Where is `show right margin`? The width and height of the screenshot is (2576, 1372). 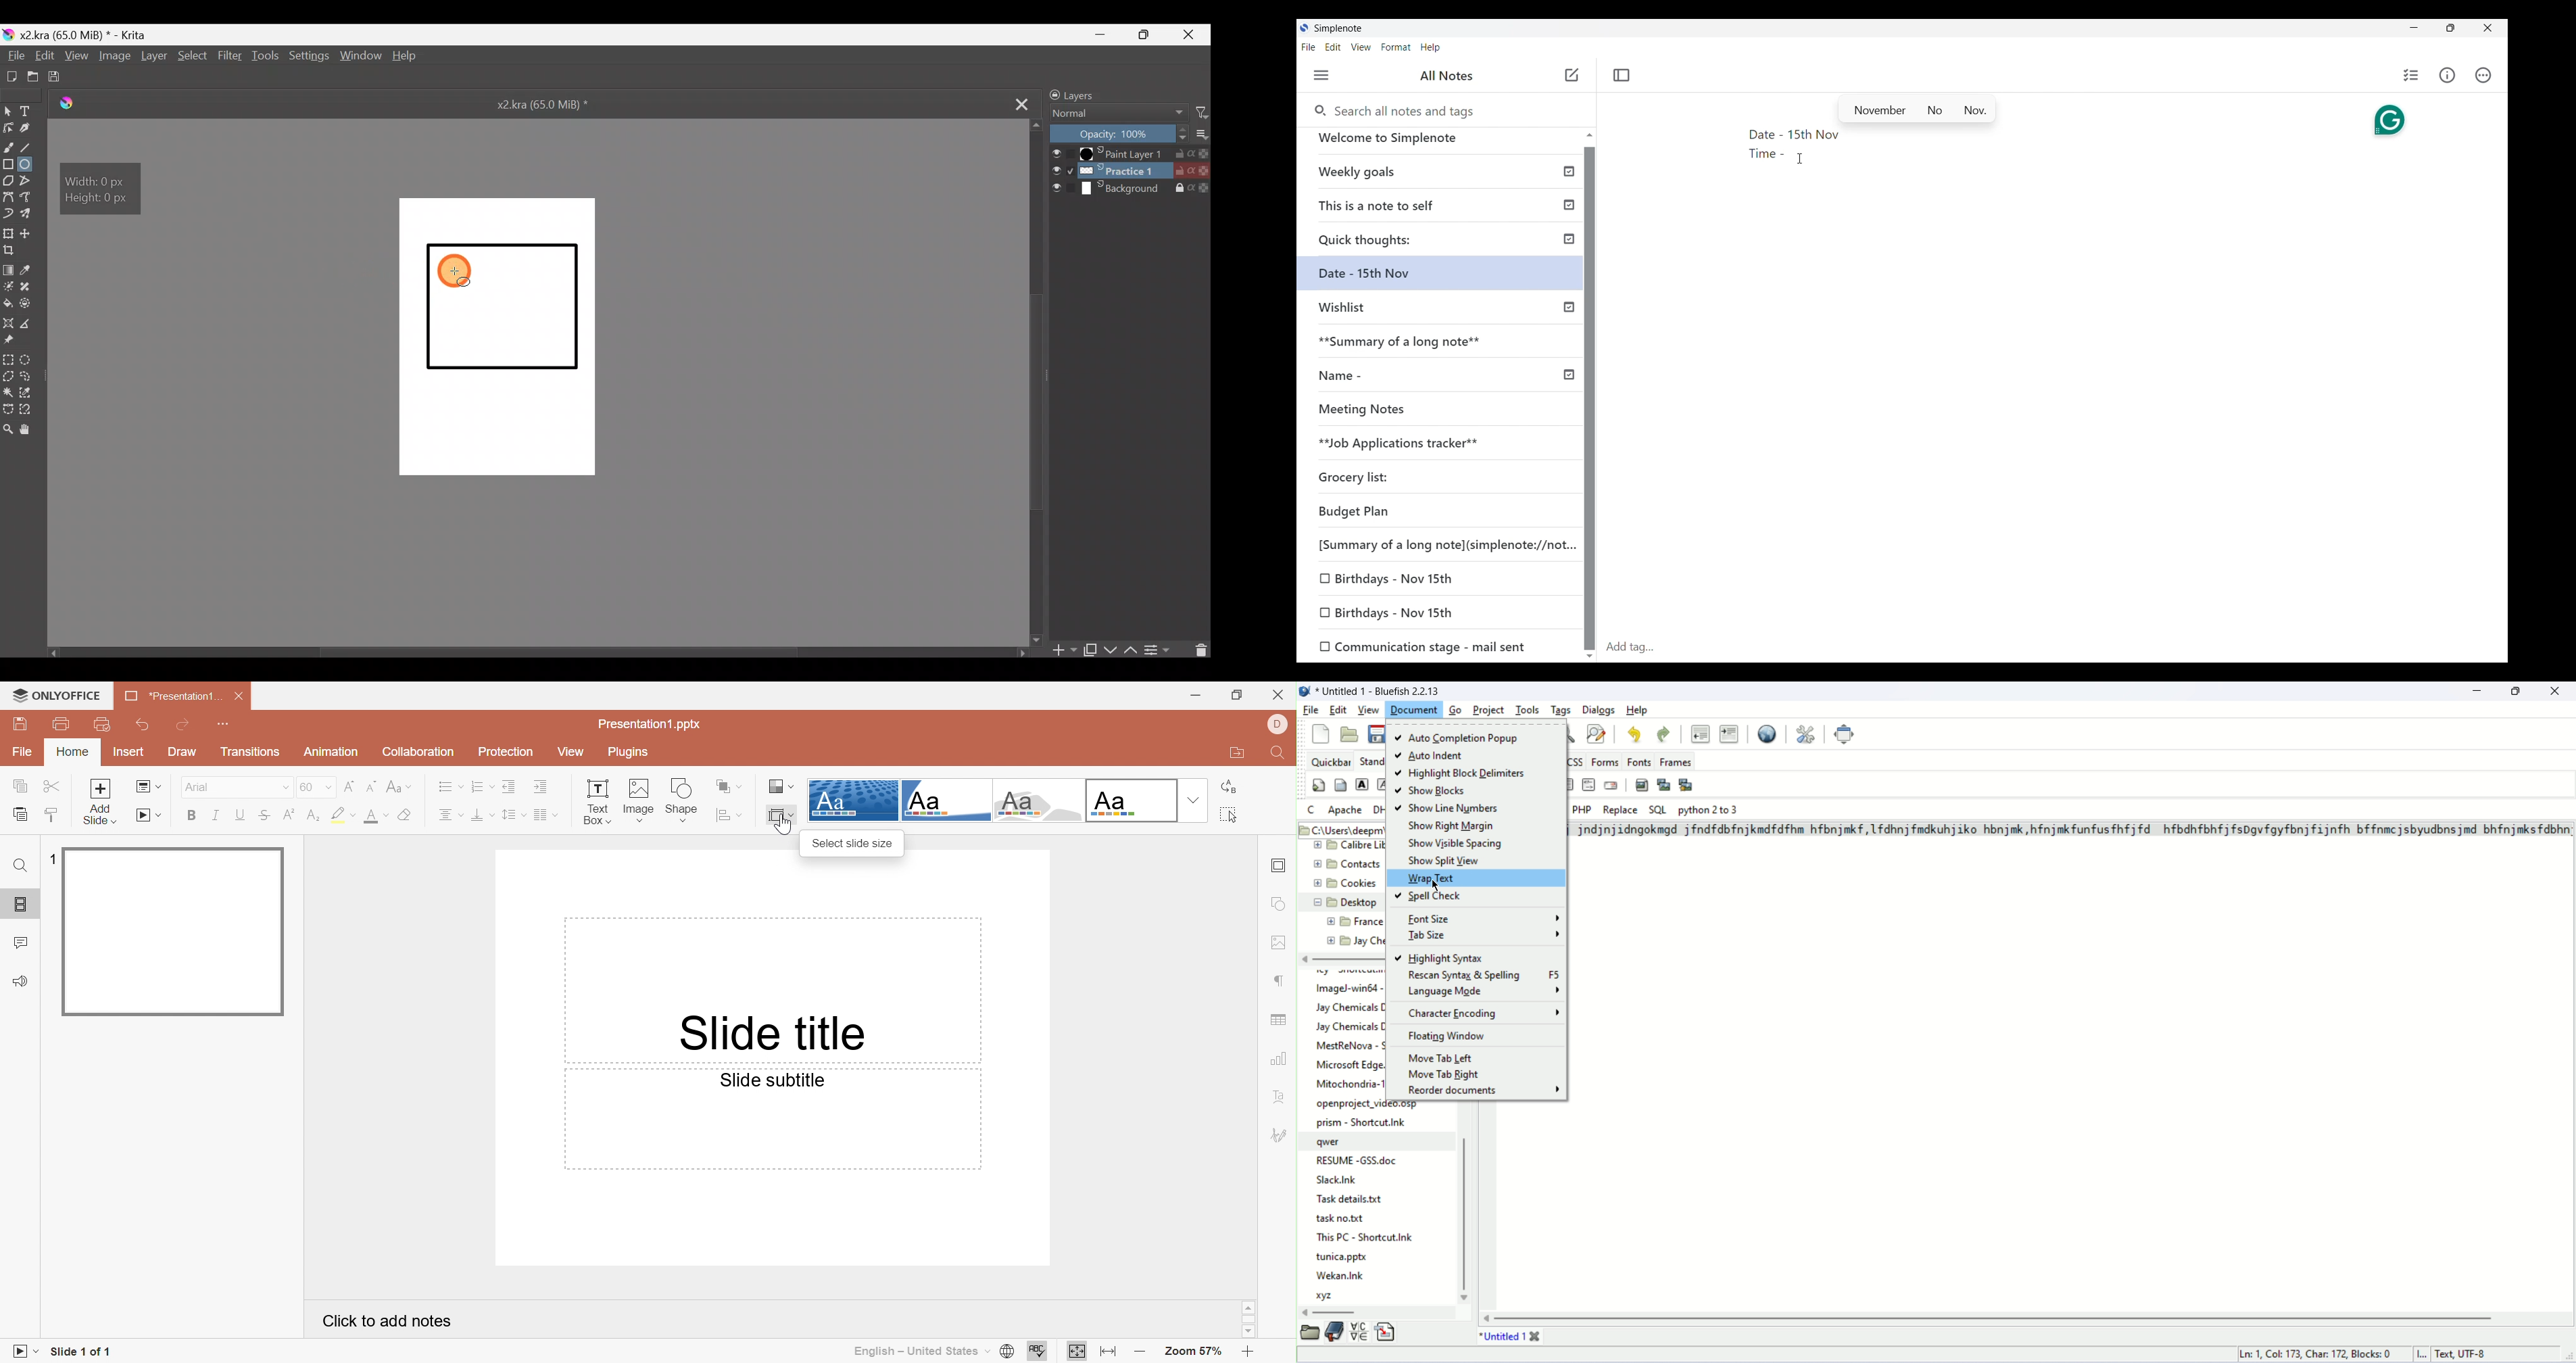
show right margin is located at coordinates (1454, 826).